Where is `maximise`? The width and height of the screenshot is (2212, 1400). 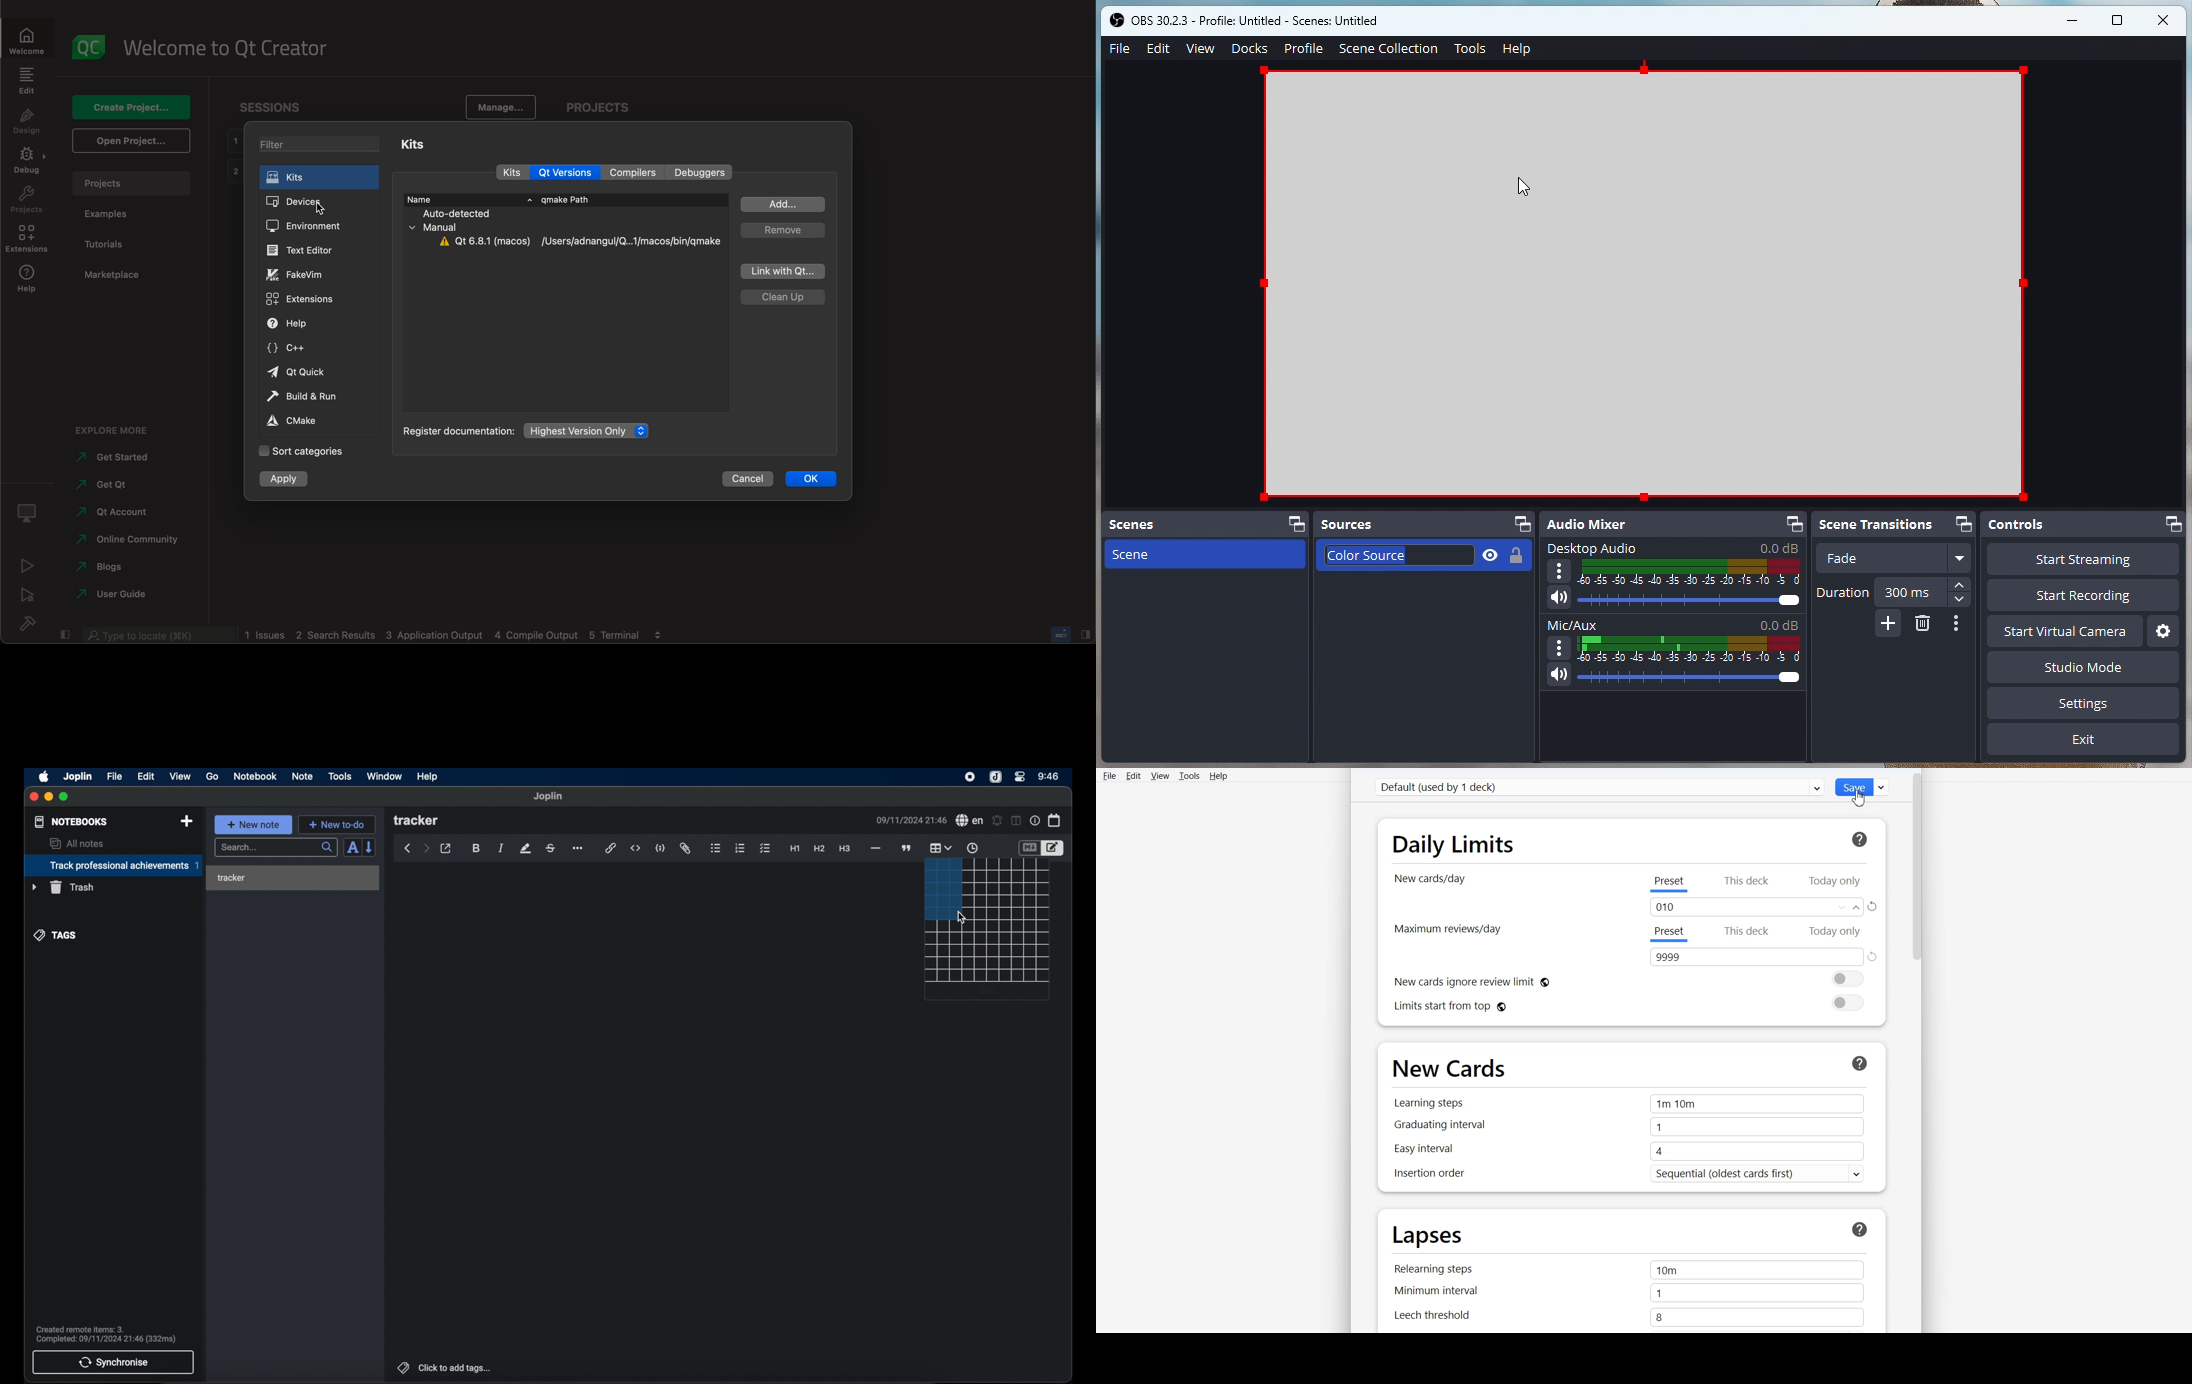 maximise is located at coordinates (2119, 21).